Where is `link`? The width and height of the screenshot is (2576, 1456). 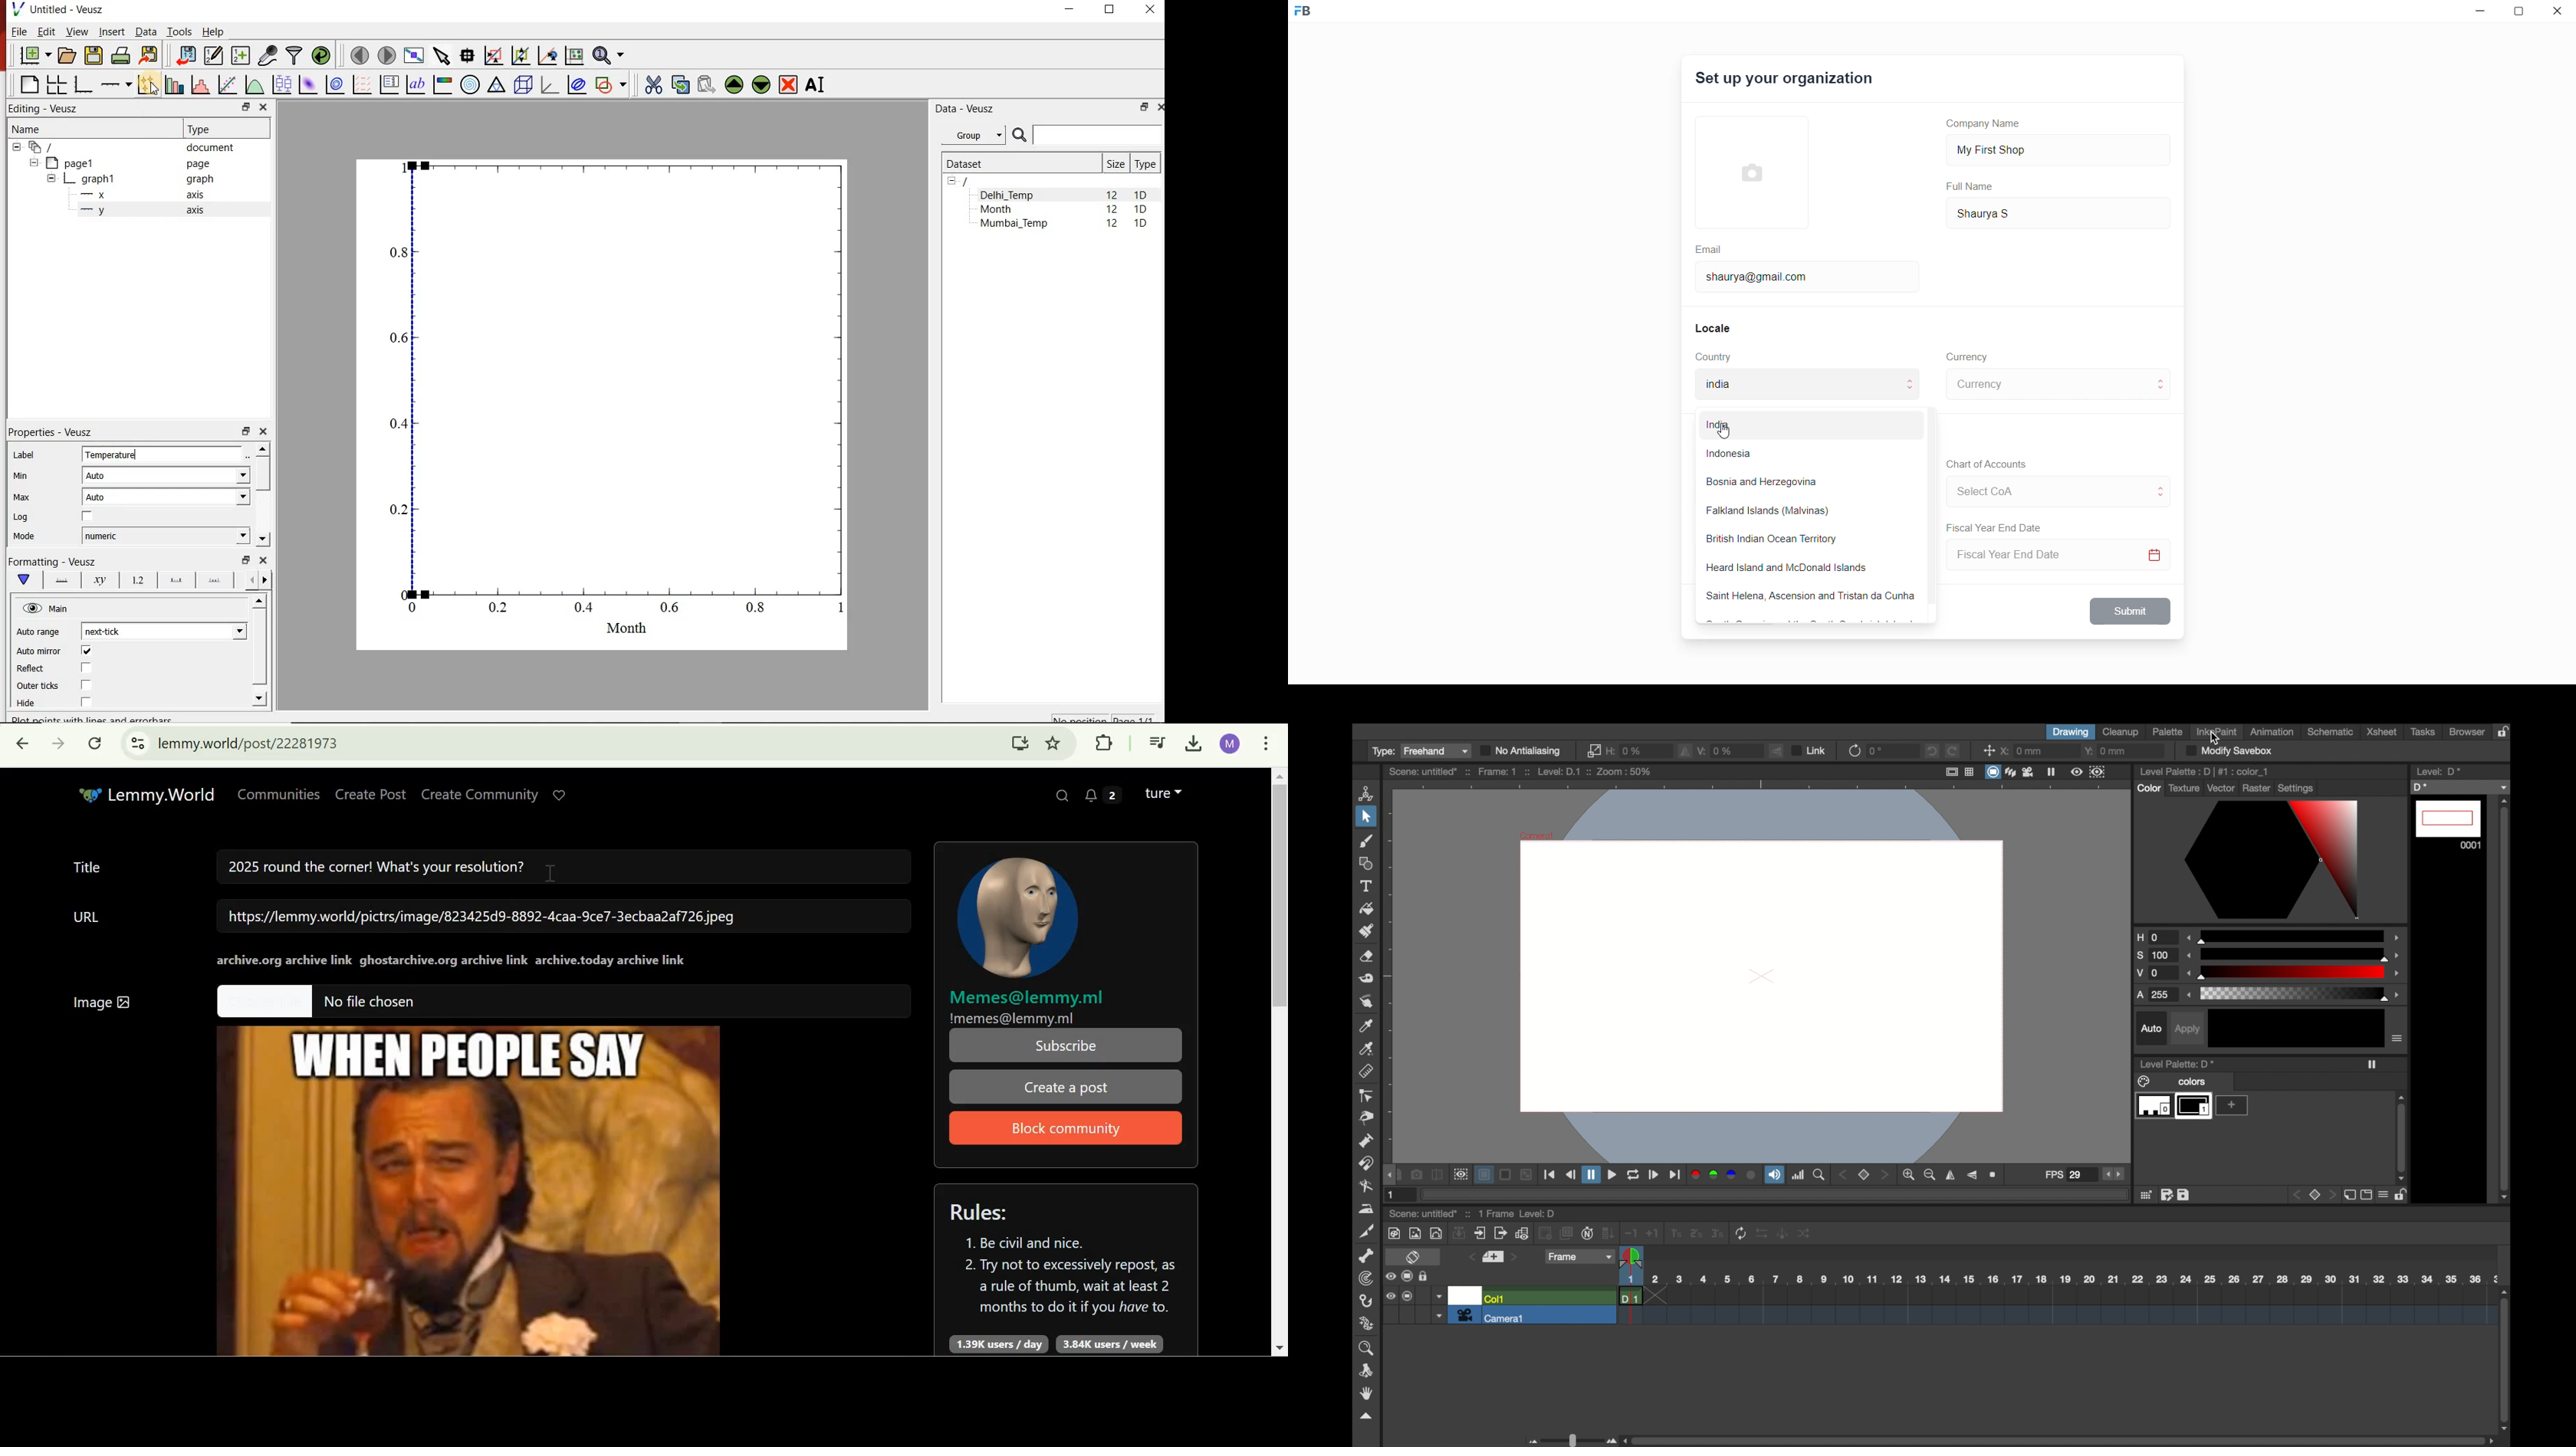 link is located at coordinates (1810, 751).